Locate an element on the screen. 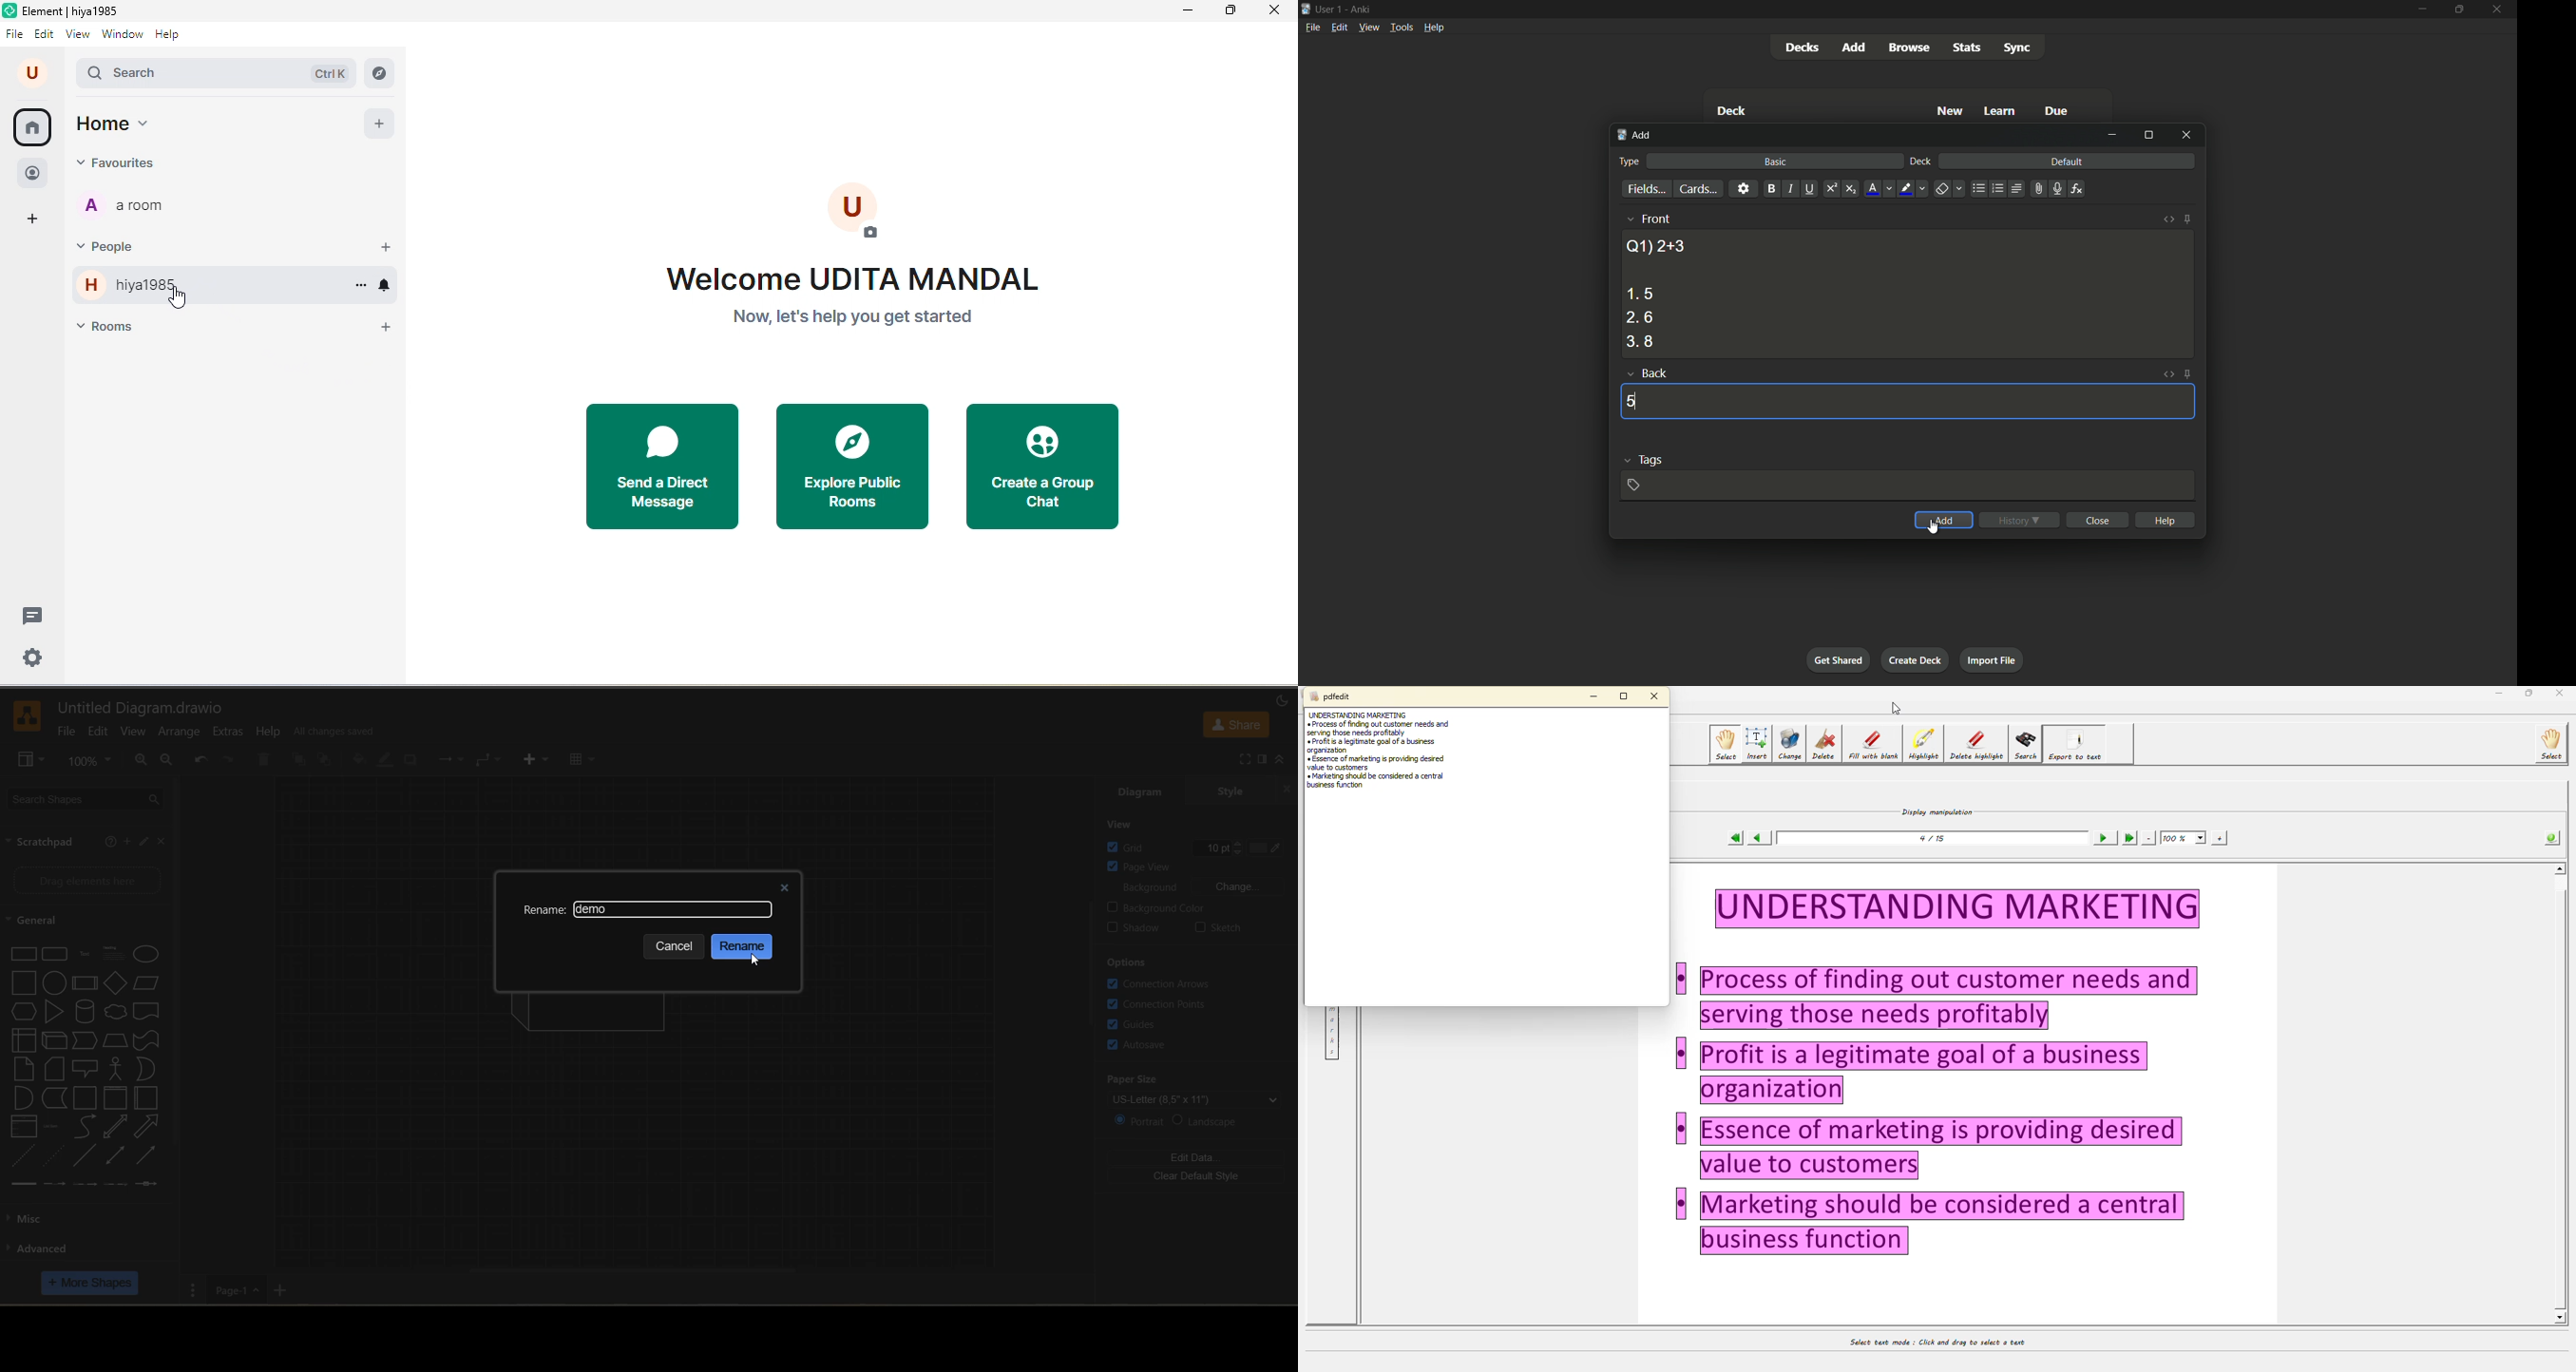 The width and height of the screenshot is (2576, 1372). bookmarks is located at coordinates (1331, 1034).